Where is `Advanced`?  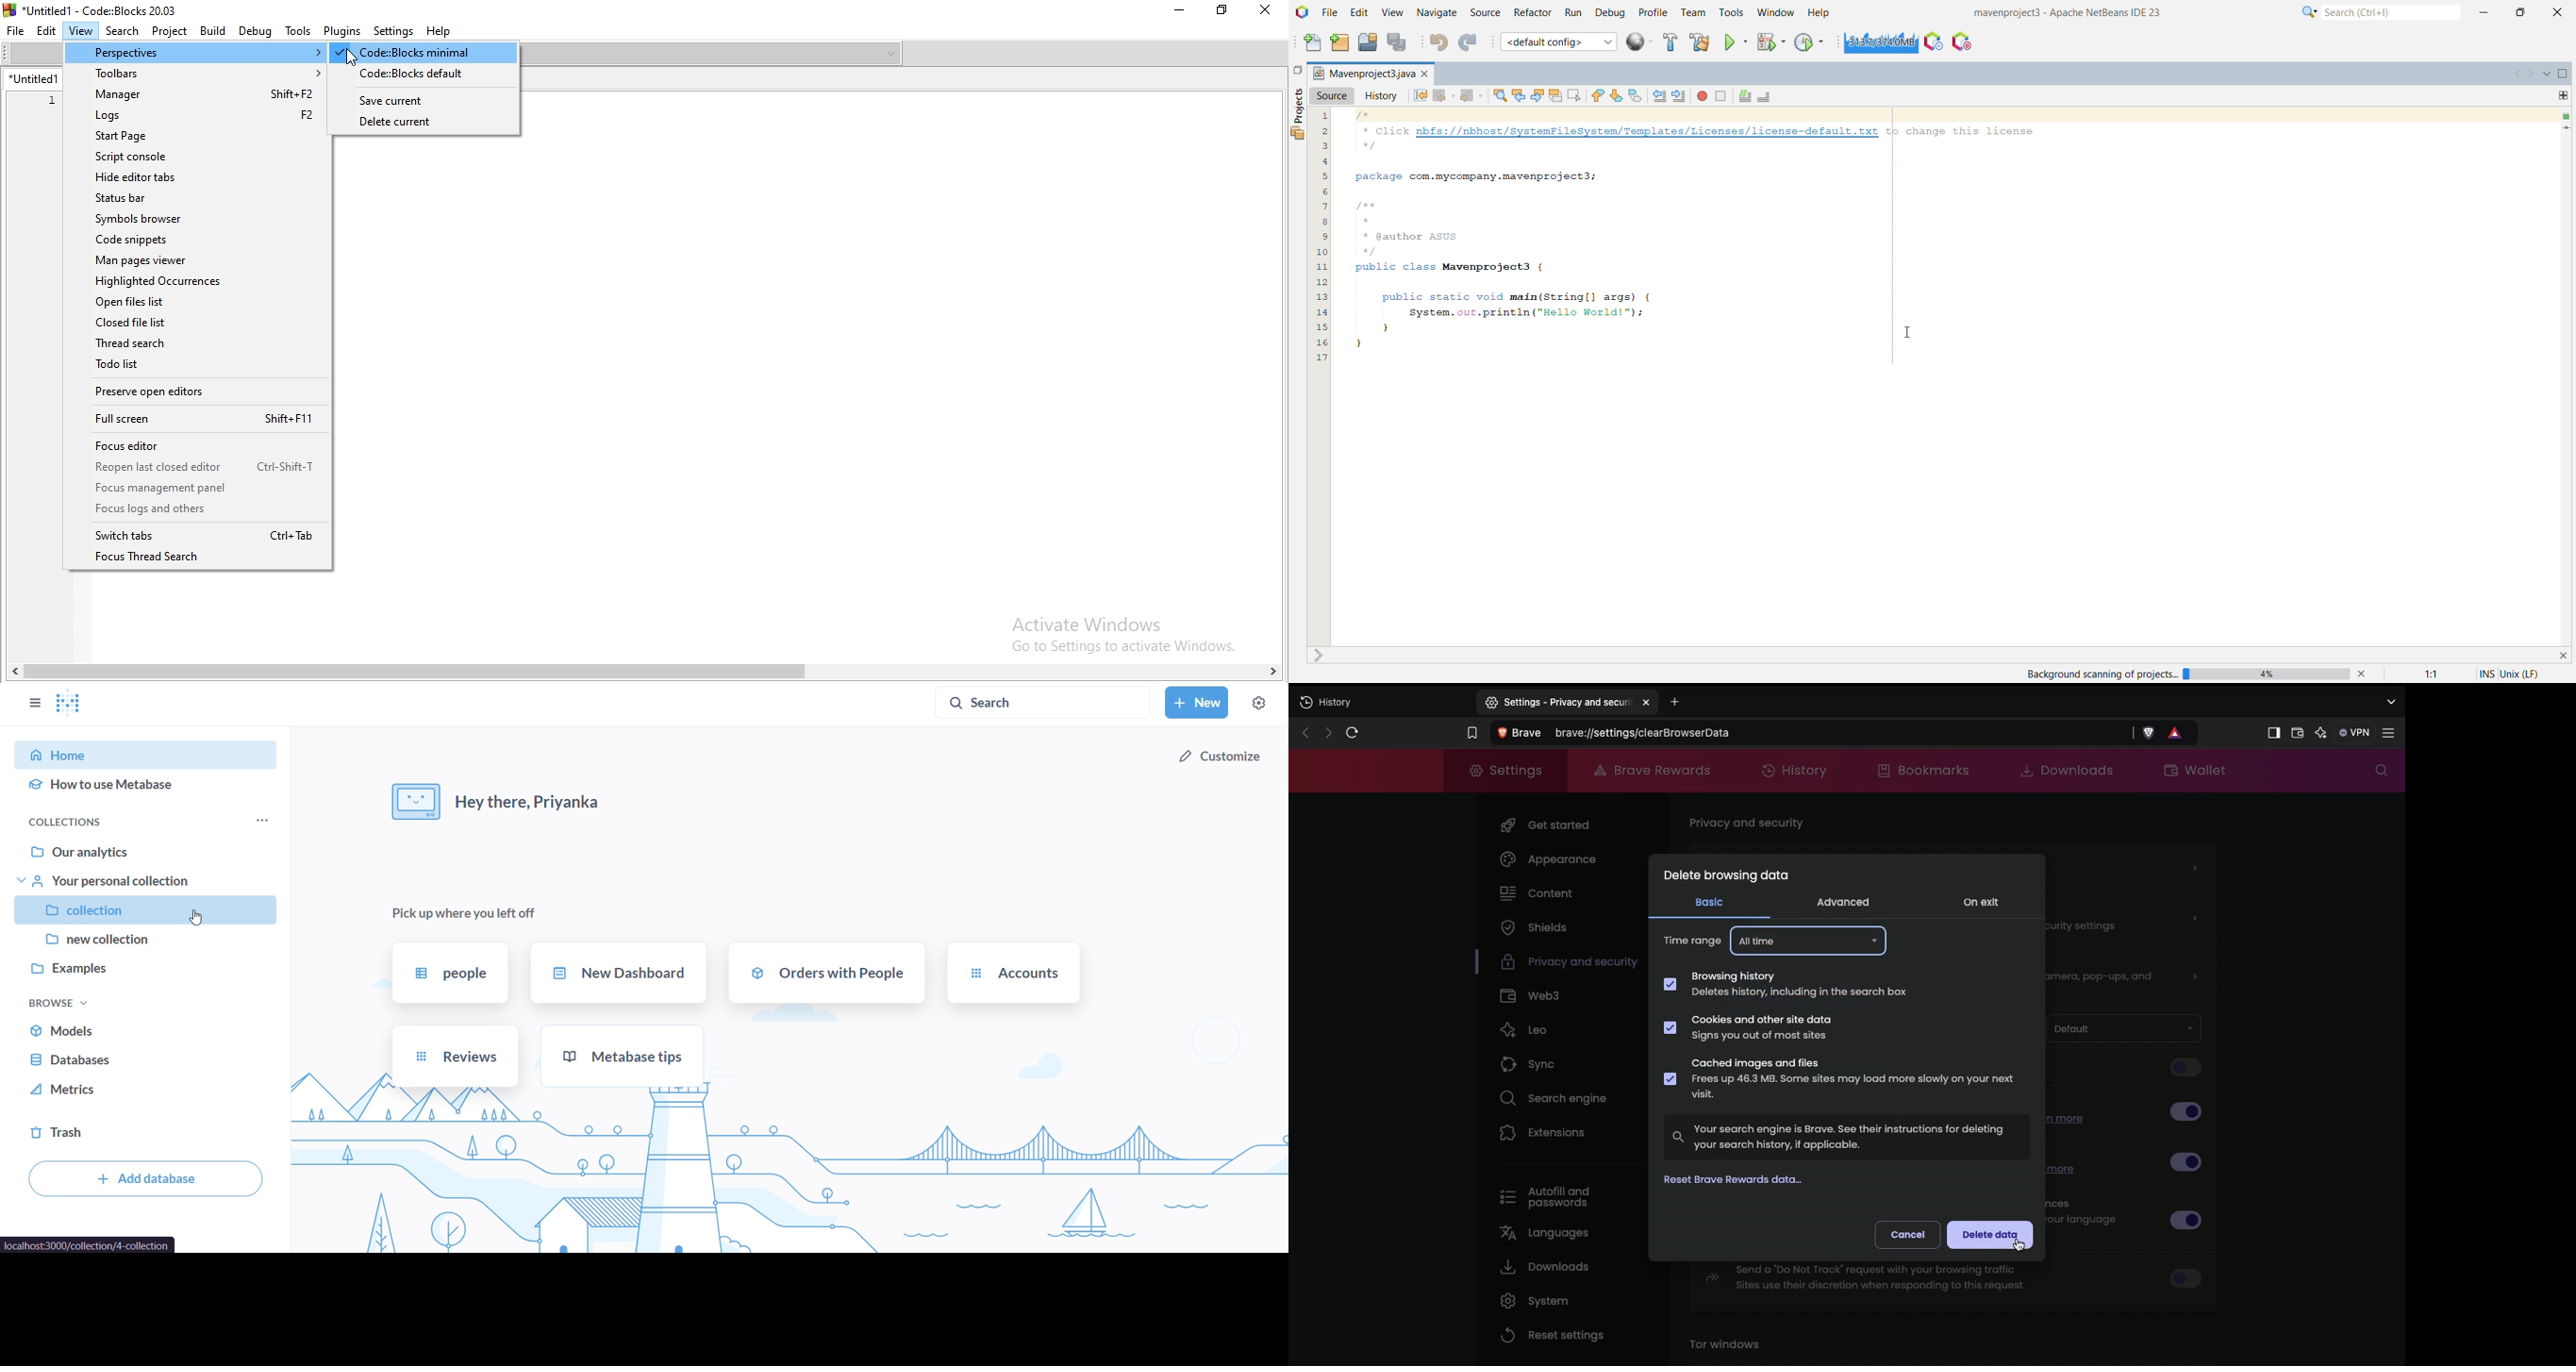 Advanced is located at coordinates (1843, 901).